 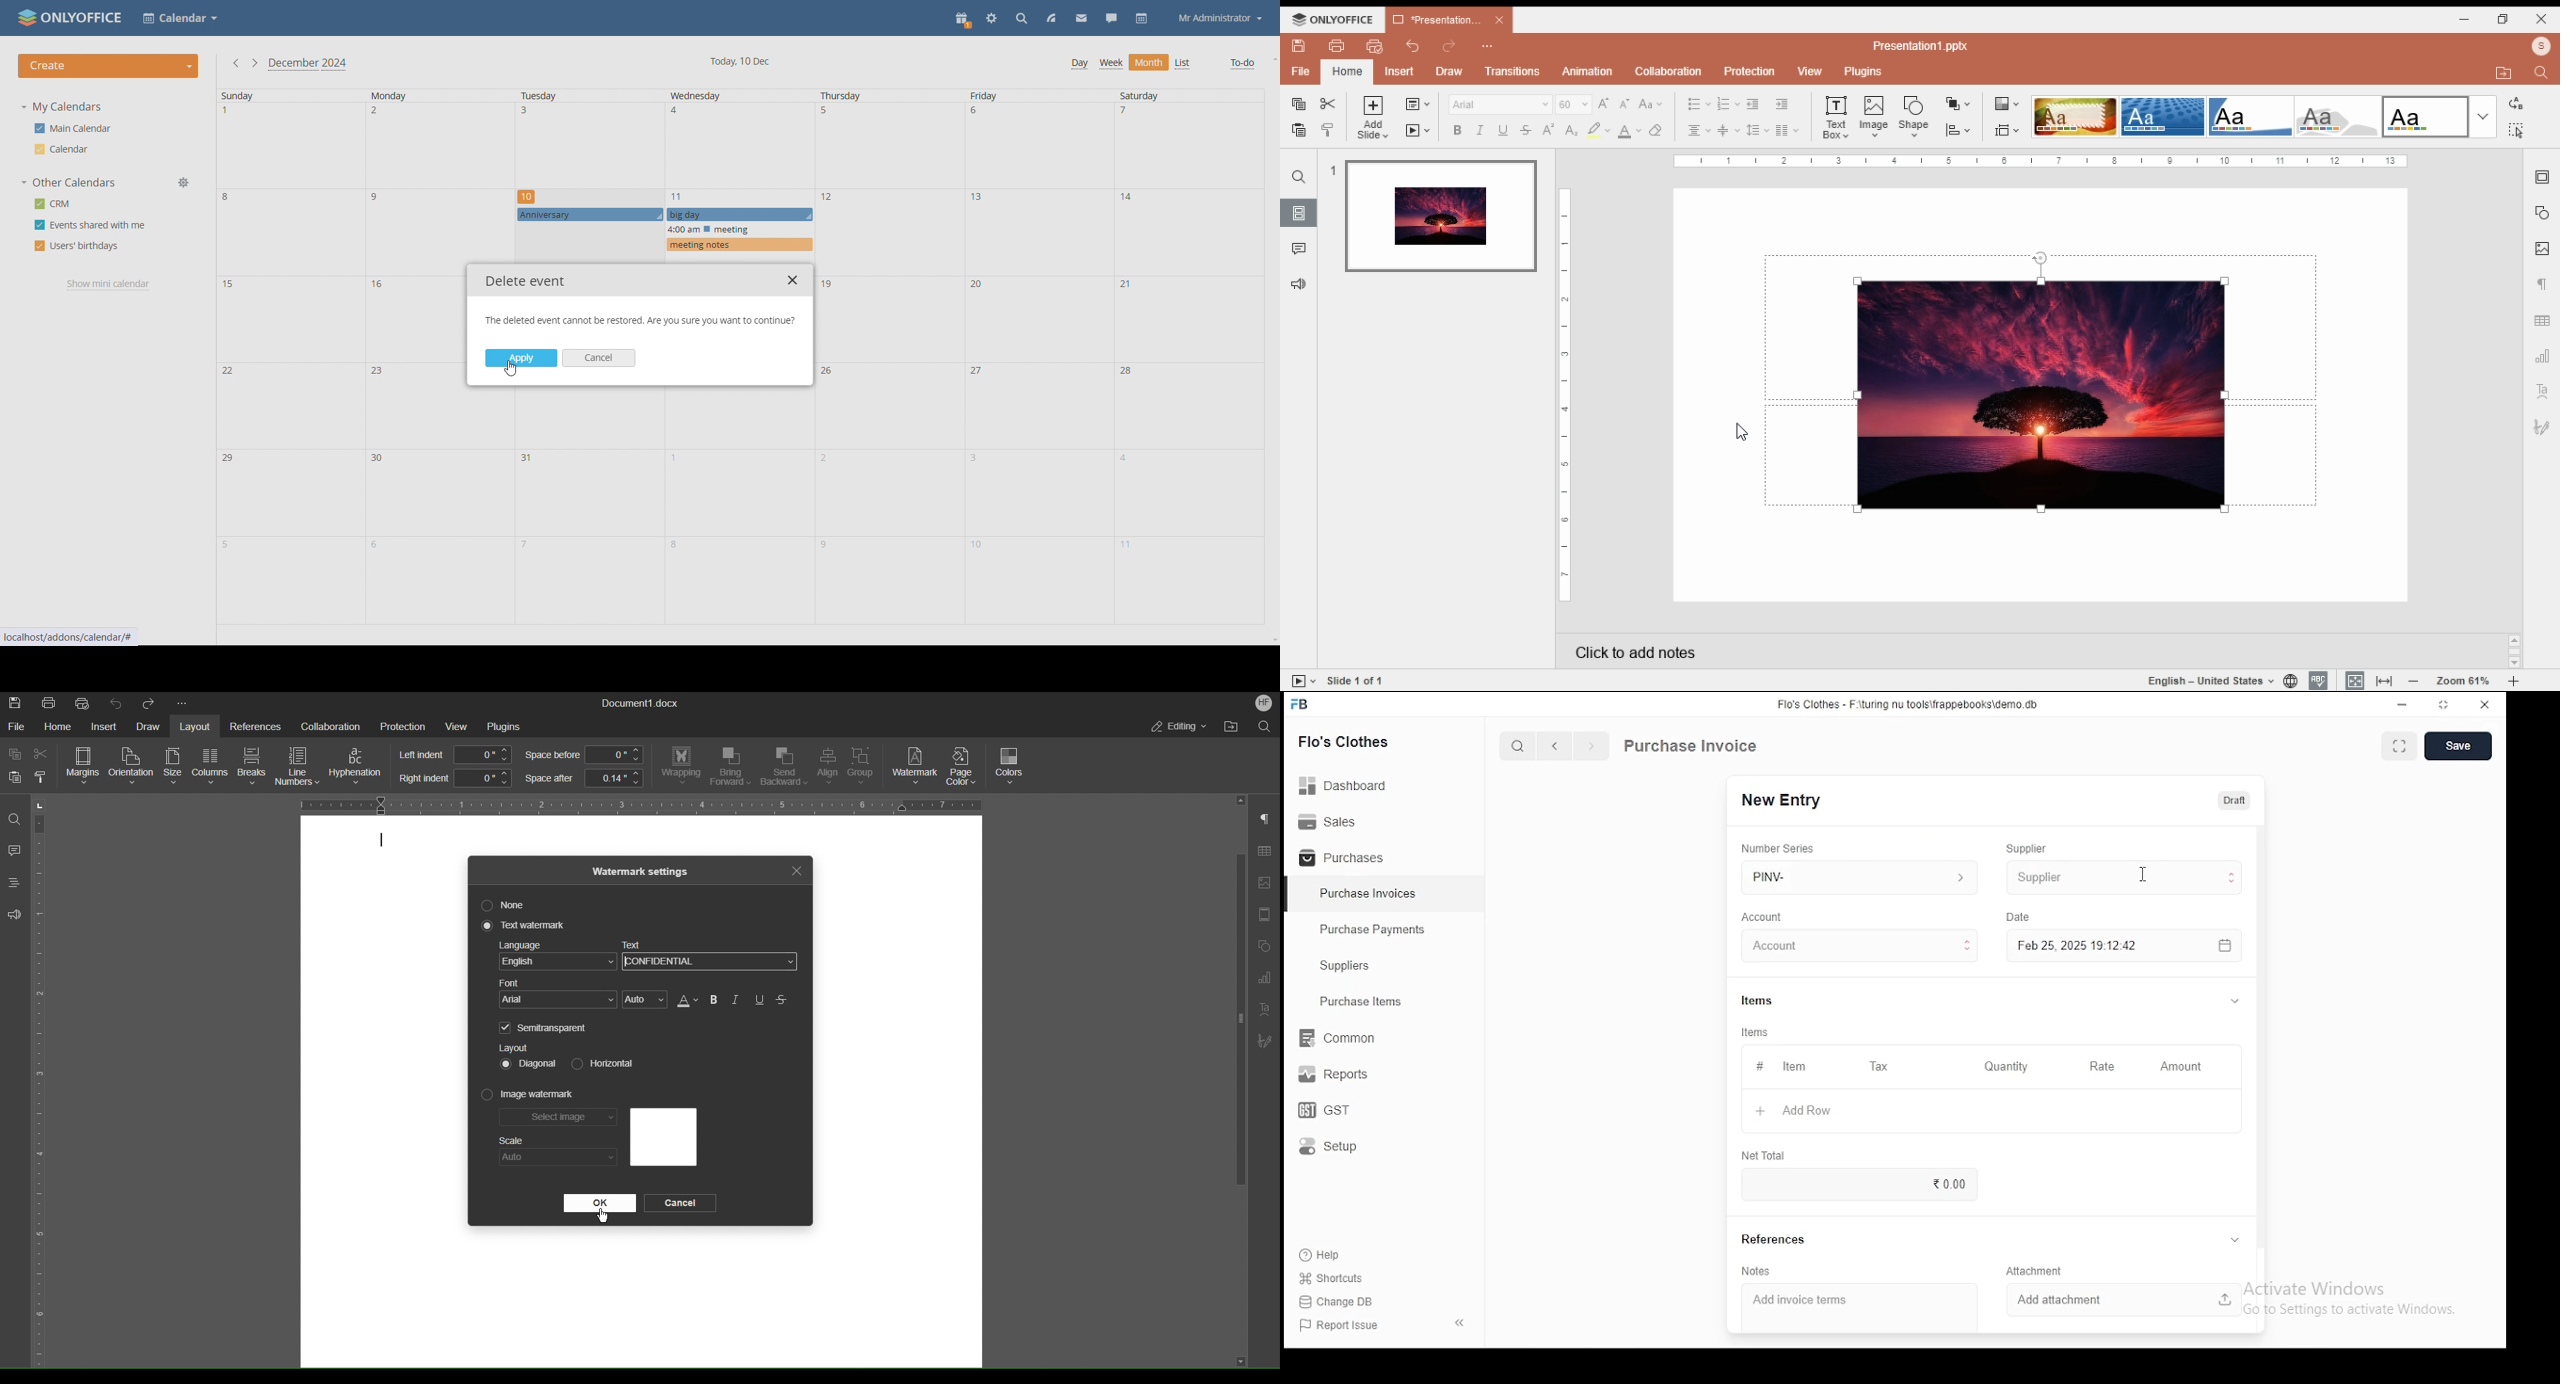 What do you see at coordinates (1352, 779) in the screenshot?
I see `dashboard` at bounding box center [1352, 779].